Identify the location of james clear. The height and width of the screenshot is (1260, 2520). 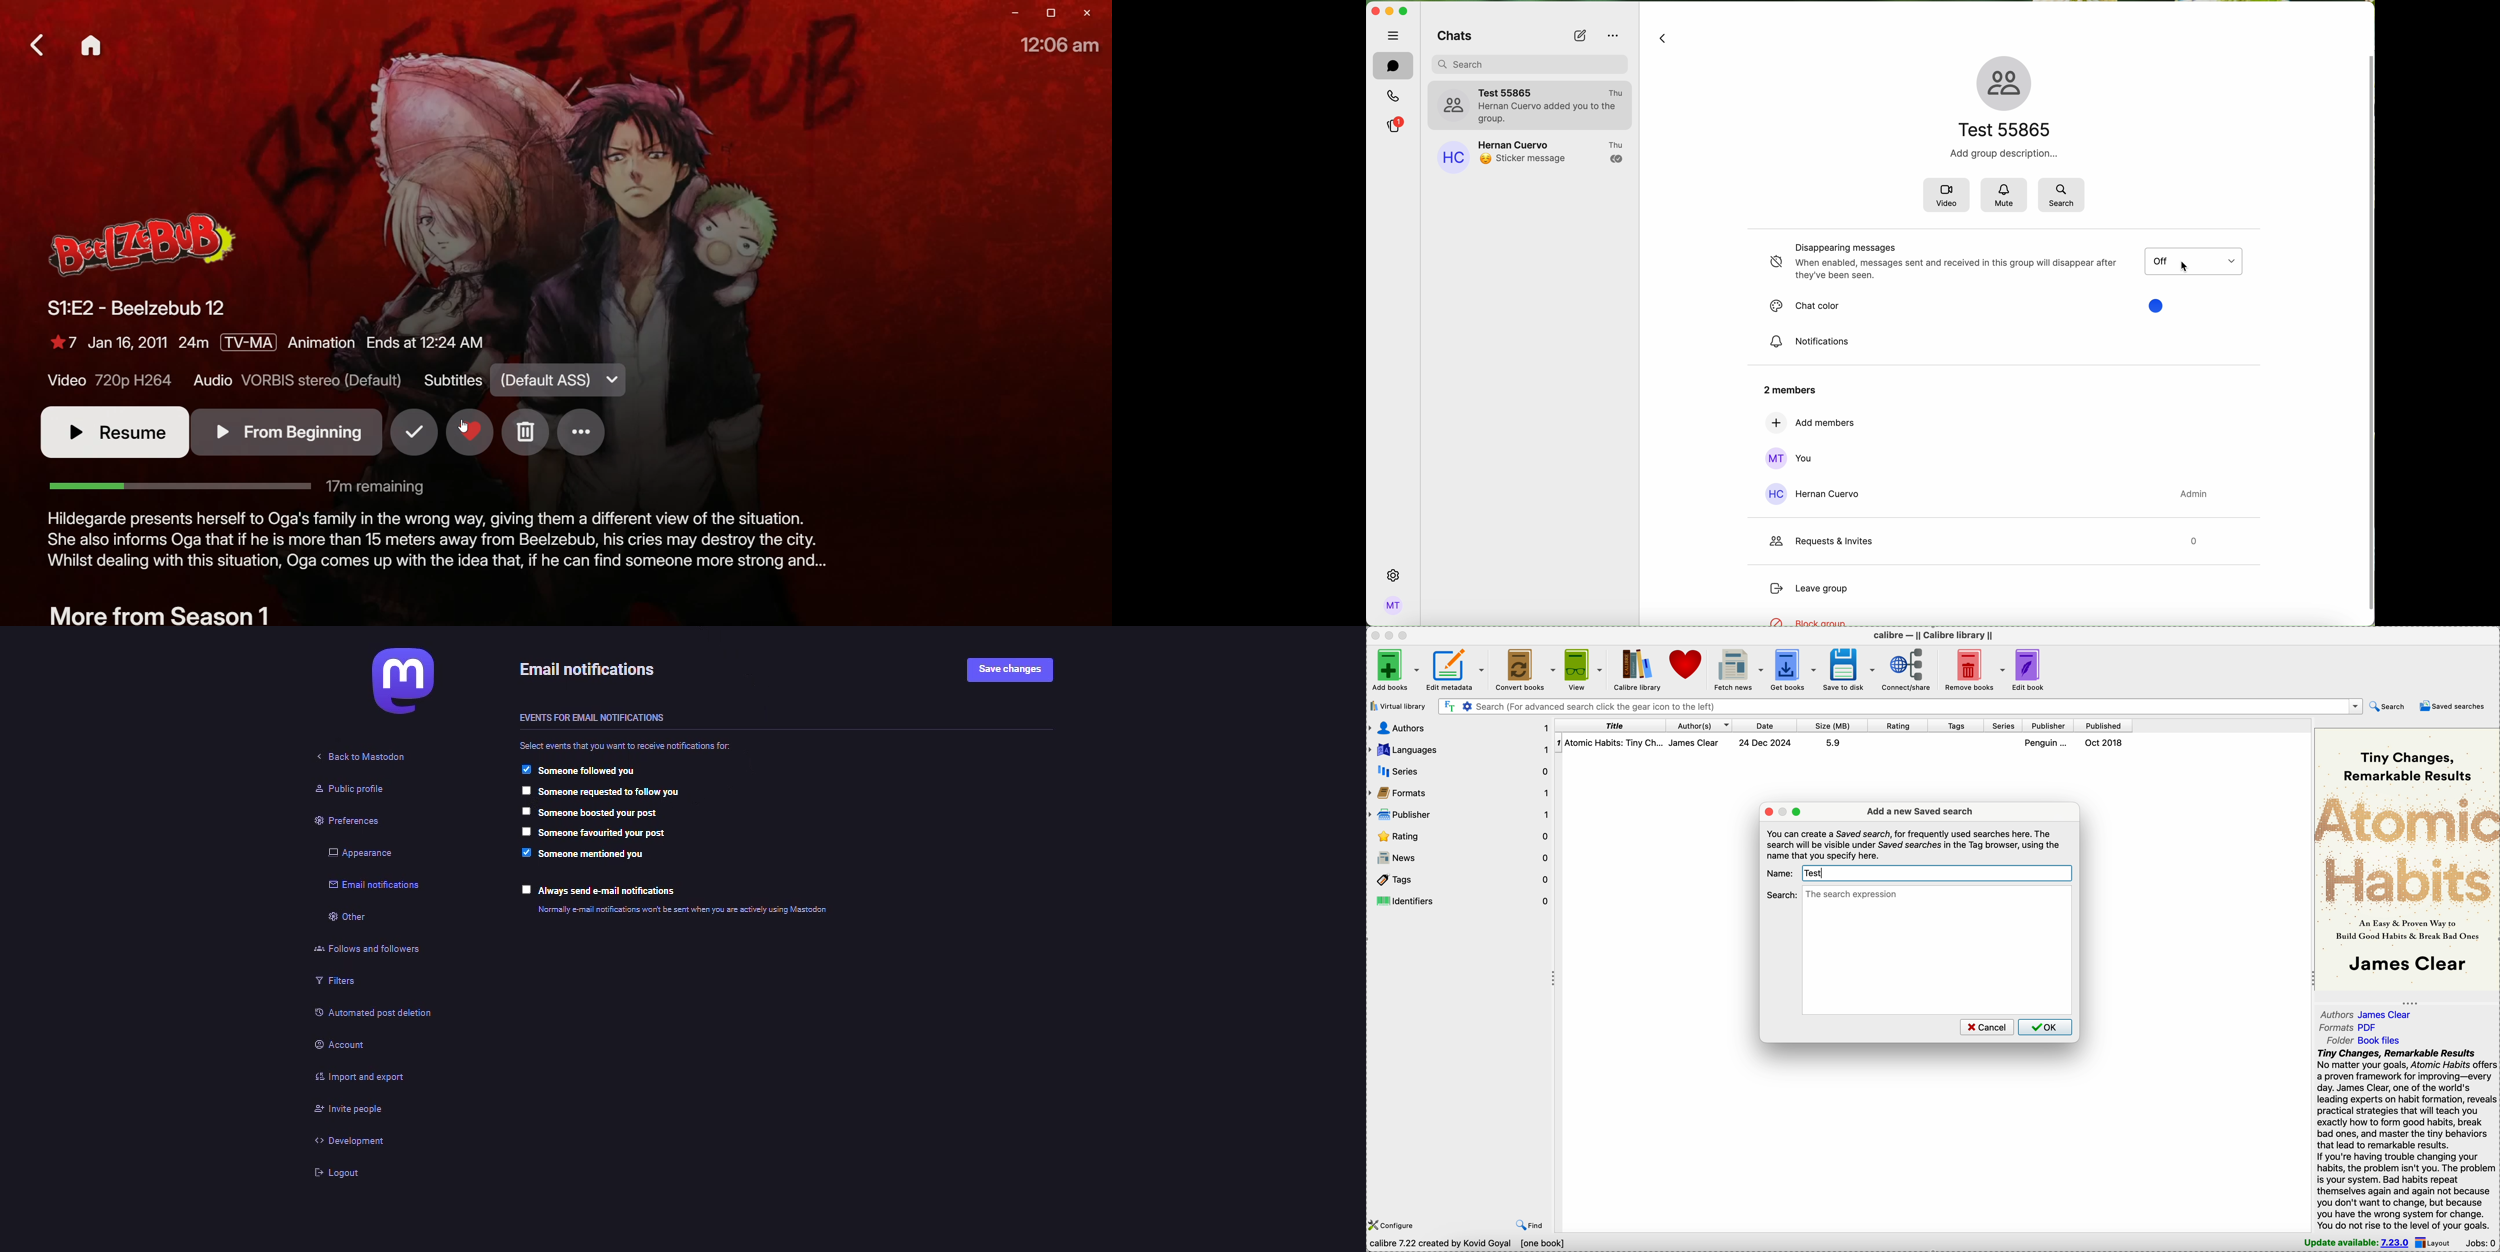
(1699, 743).